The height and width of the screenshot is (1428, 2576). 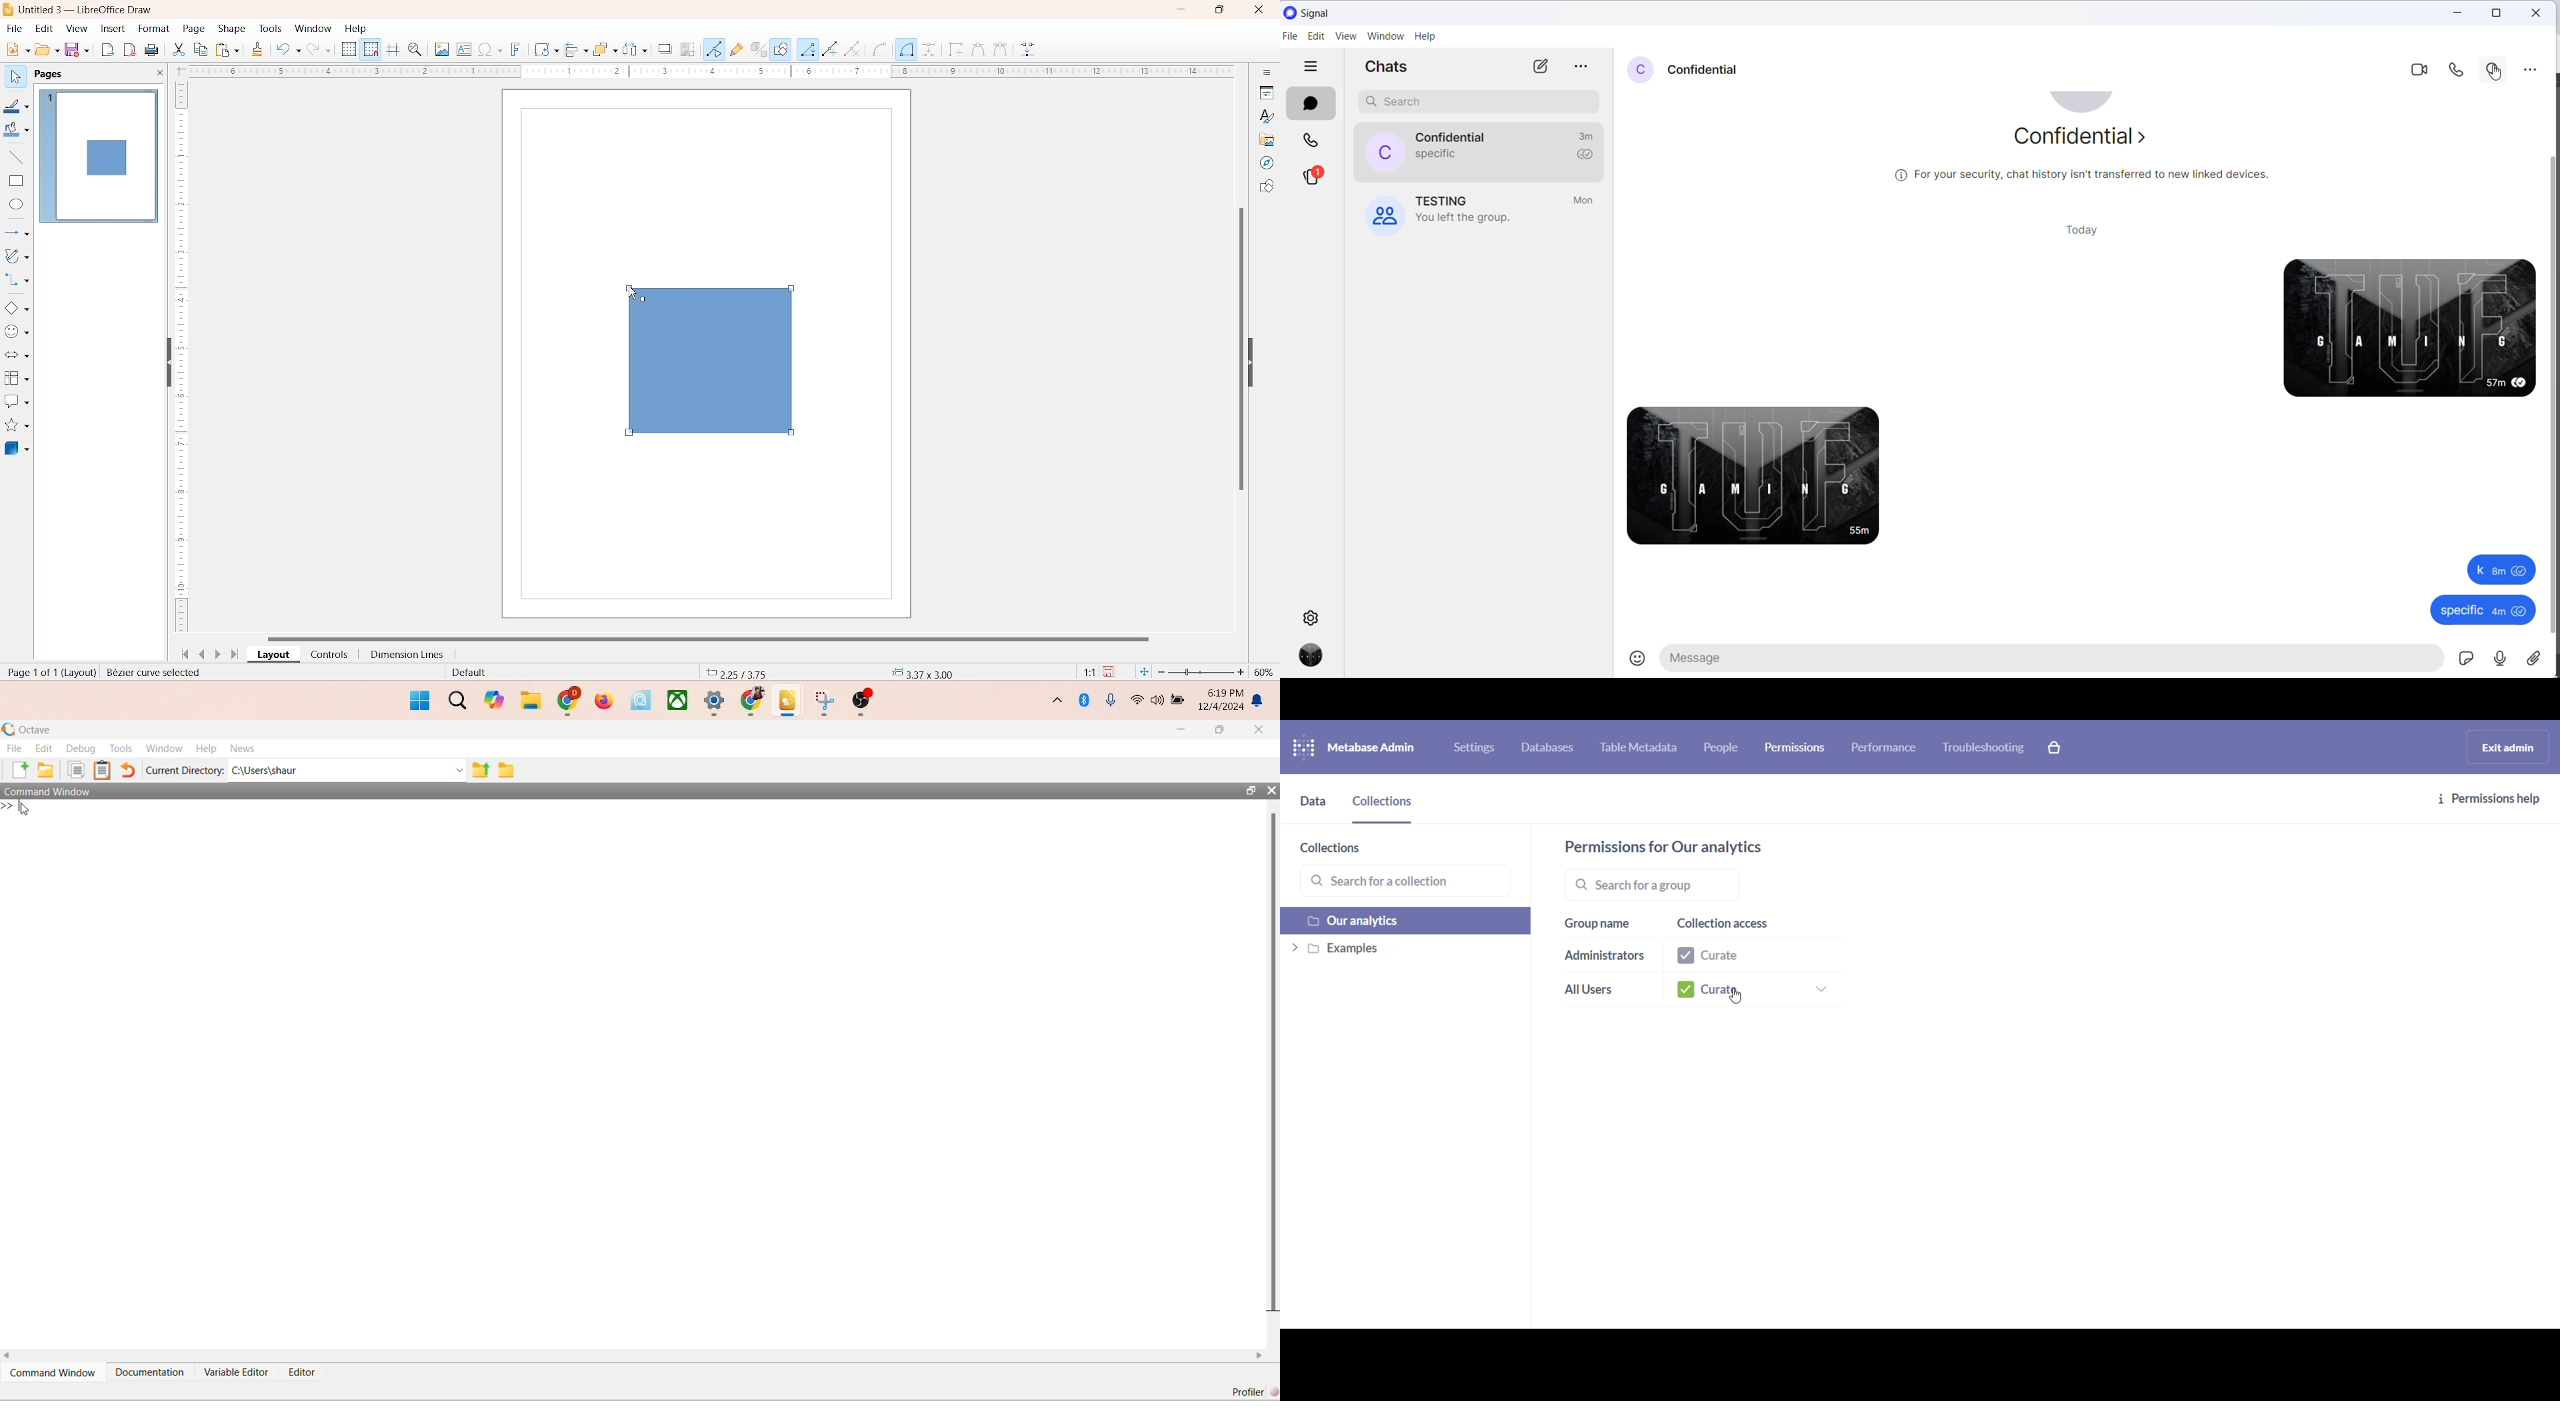 I want to click on show grid, so click(x=348, y=50).